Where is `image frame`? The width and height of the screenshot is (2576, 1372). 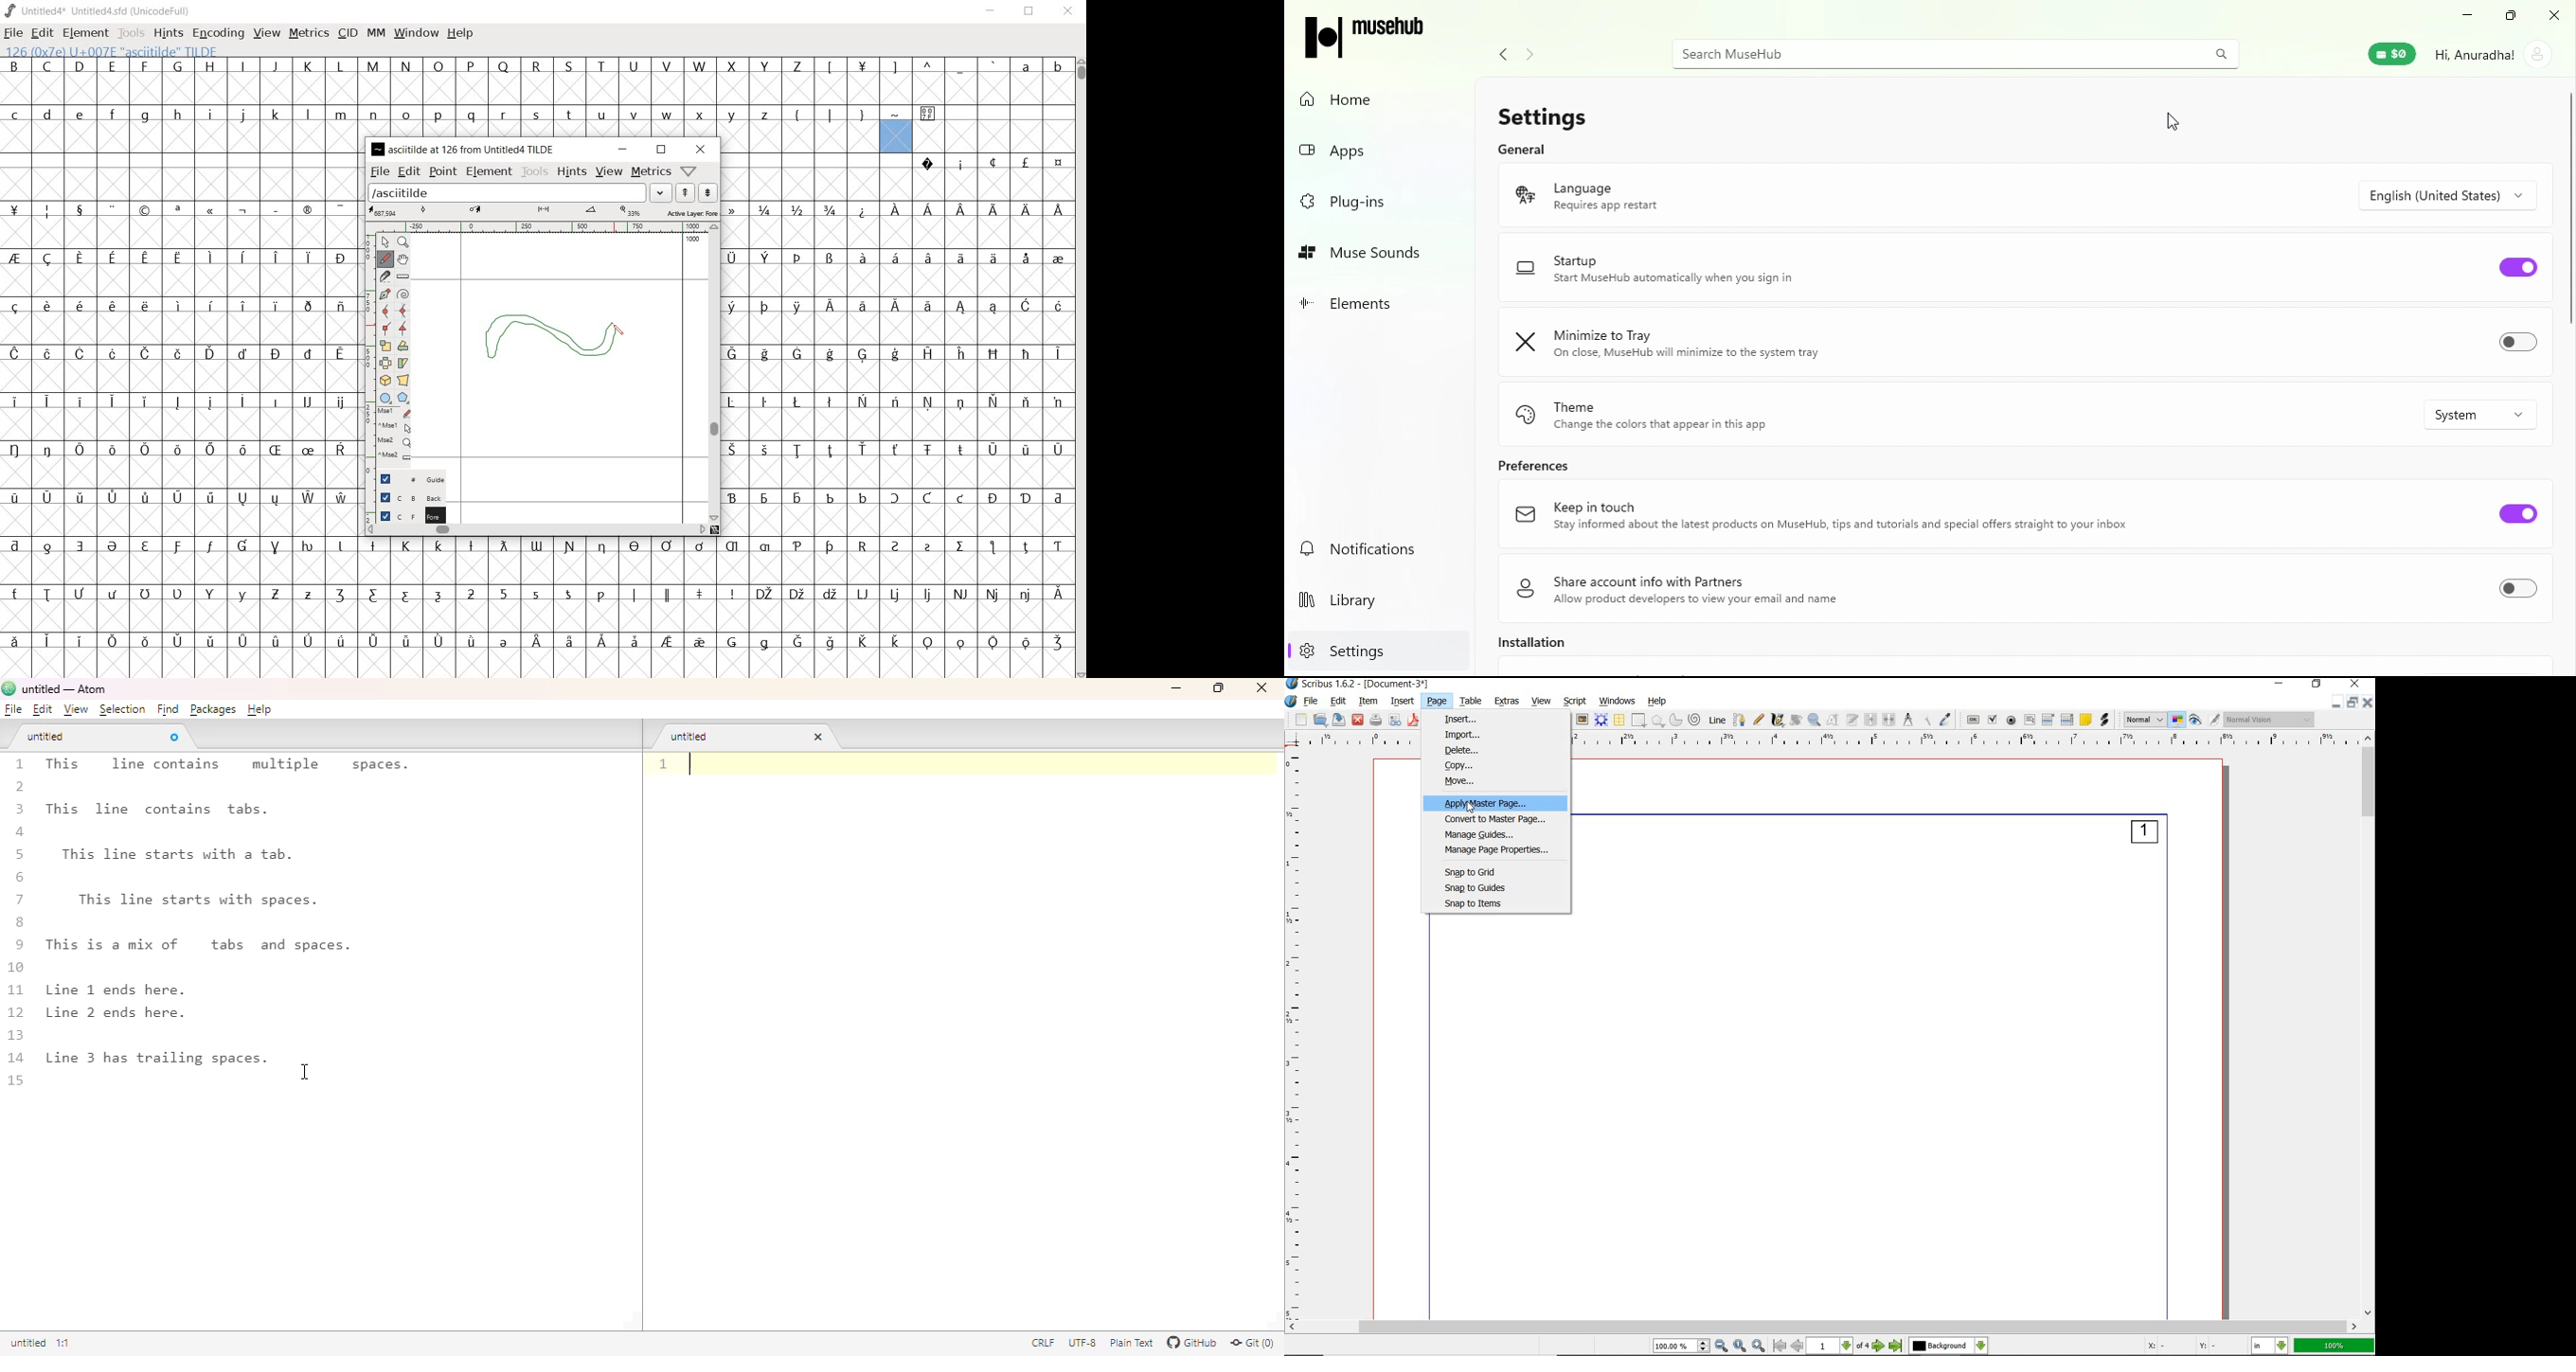
image frame is located at coordinates (1582, 721).